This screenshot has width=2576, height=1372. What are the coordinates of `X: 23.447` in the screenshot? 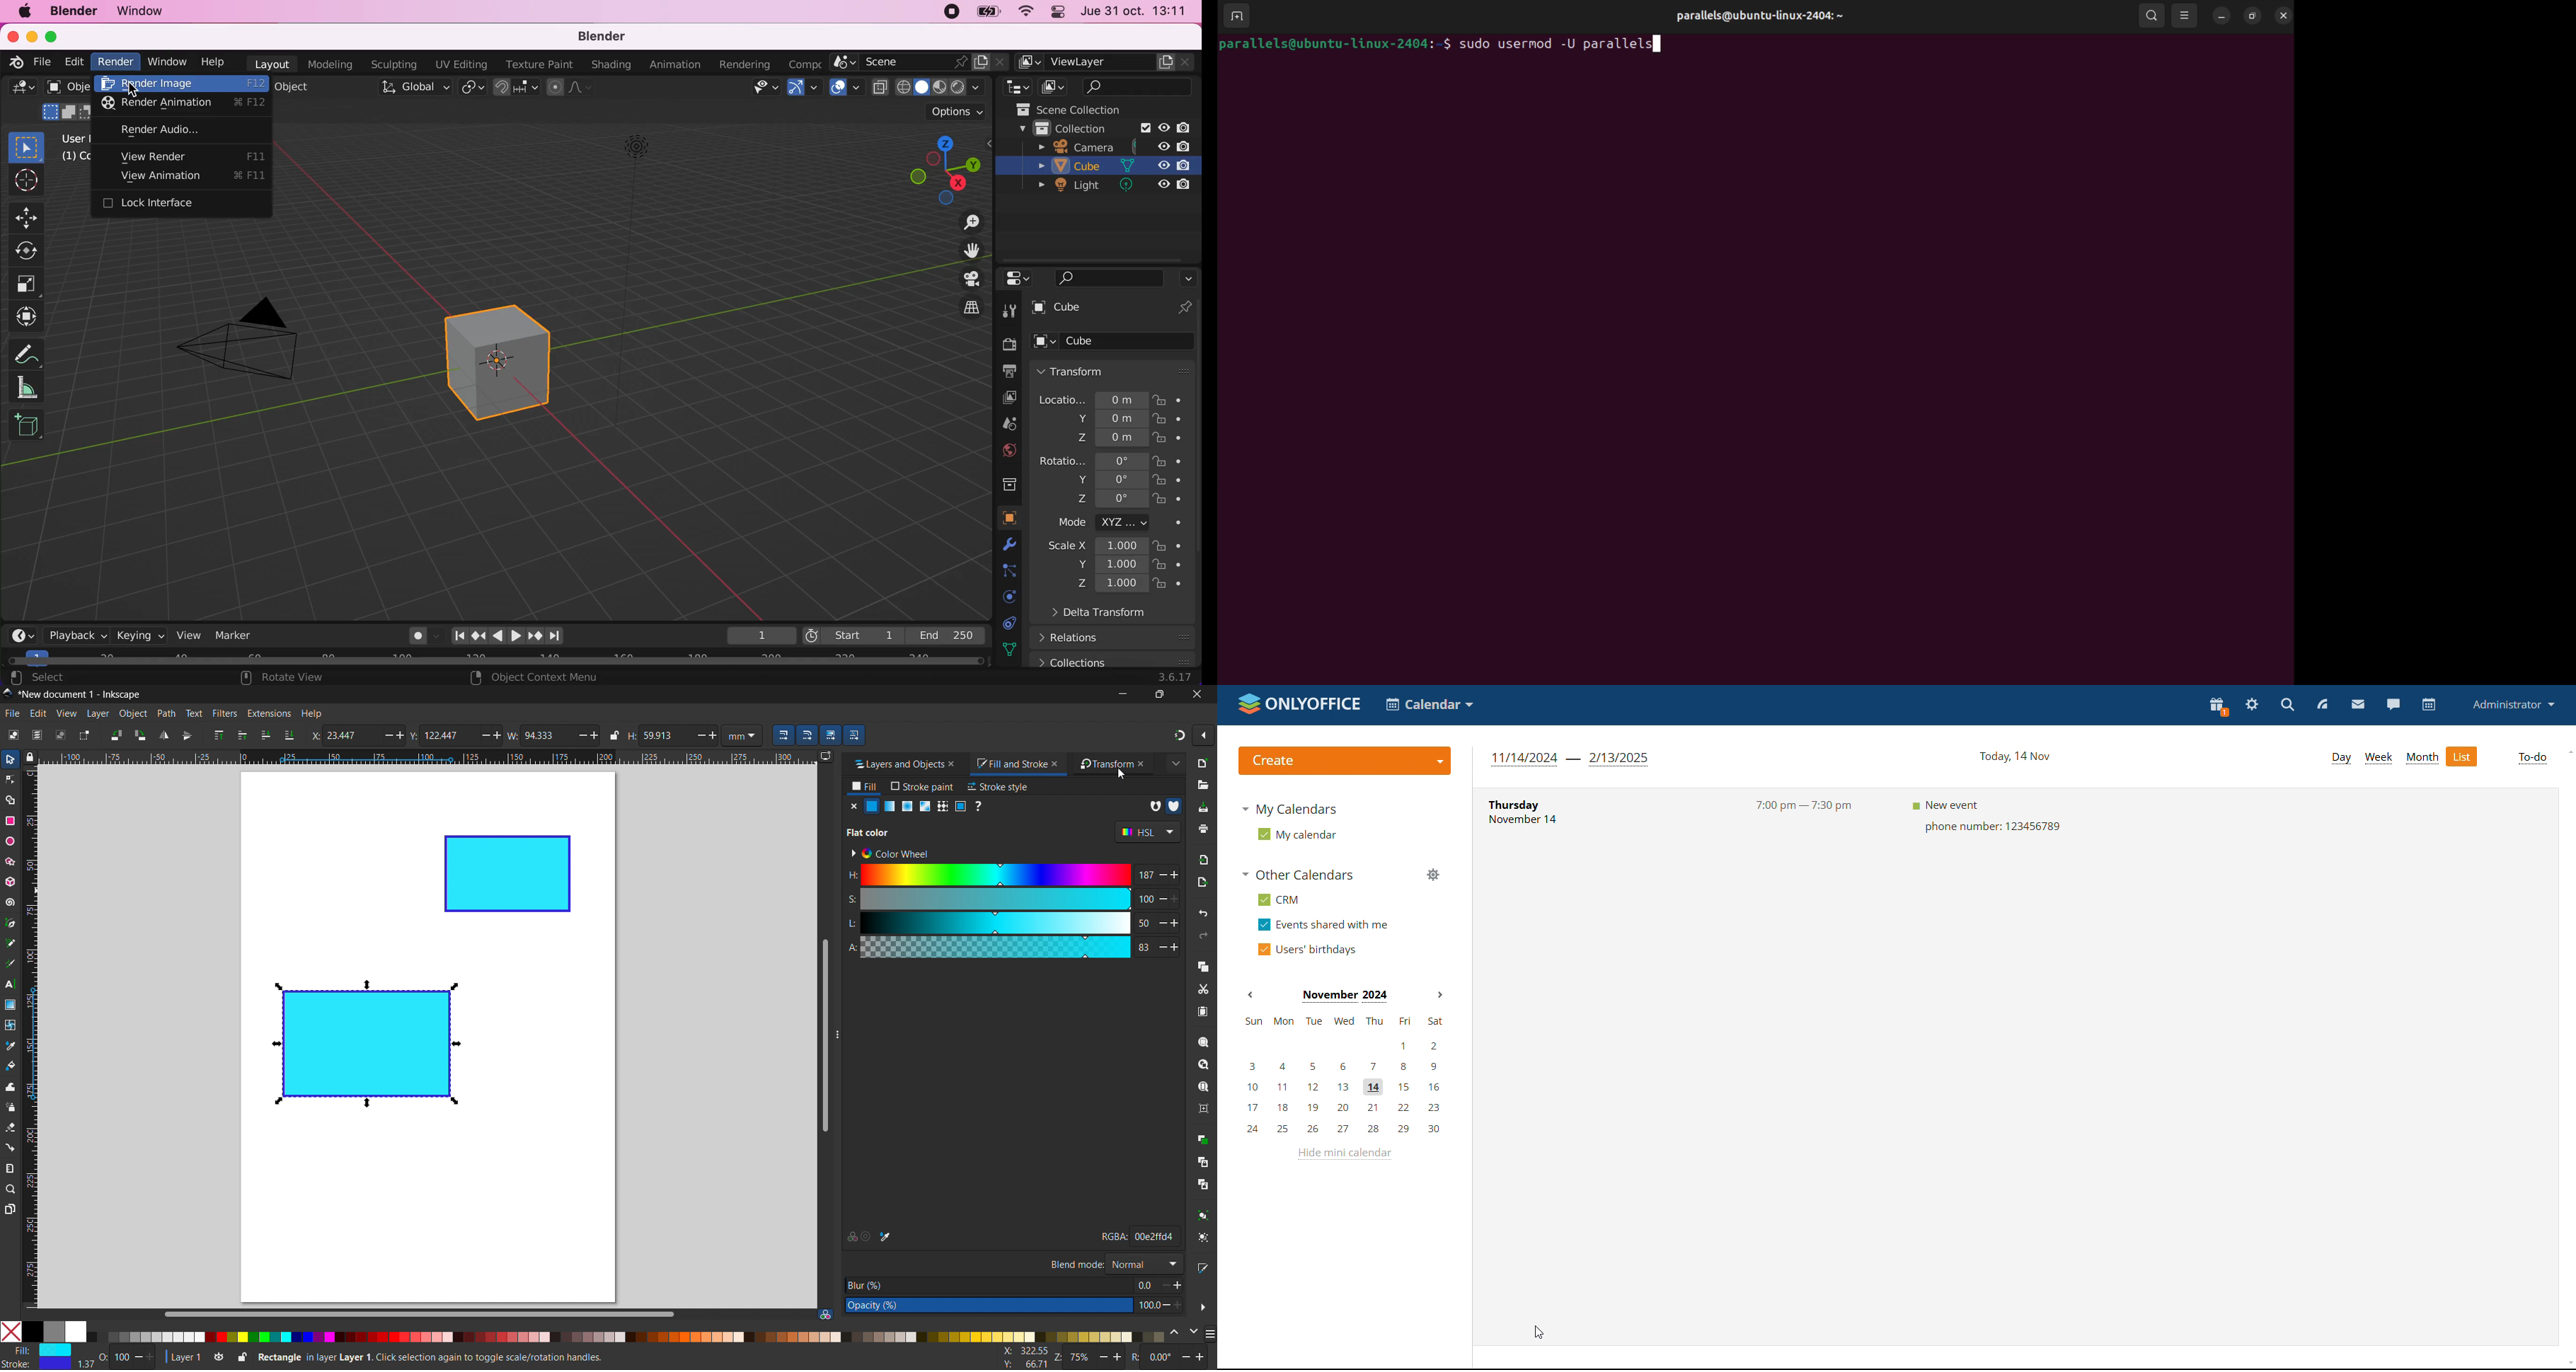 It's located at (343, 735).